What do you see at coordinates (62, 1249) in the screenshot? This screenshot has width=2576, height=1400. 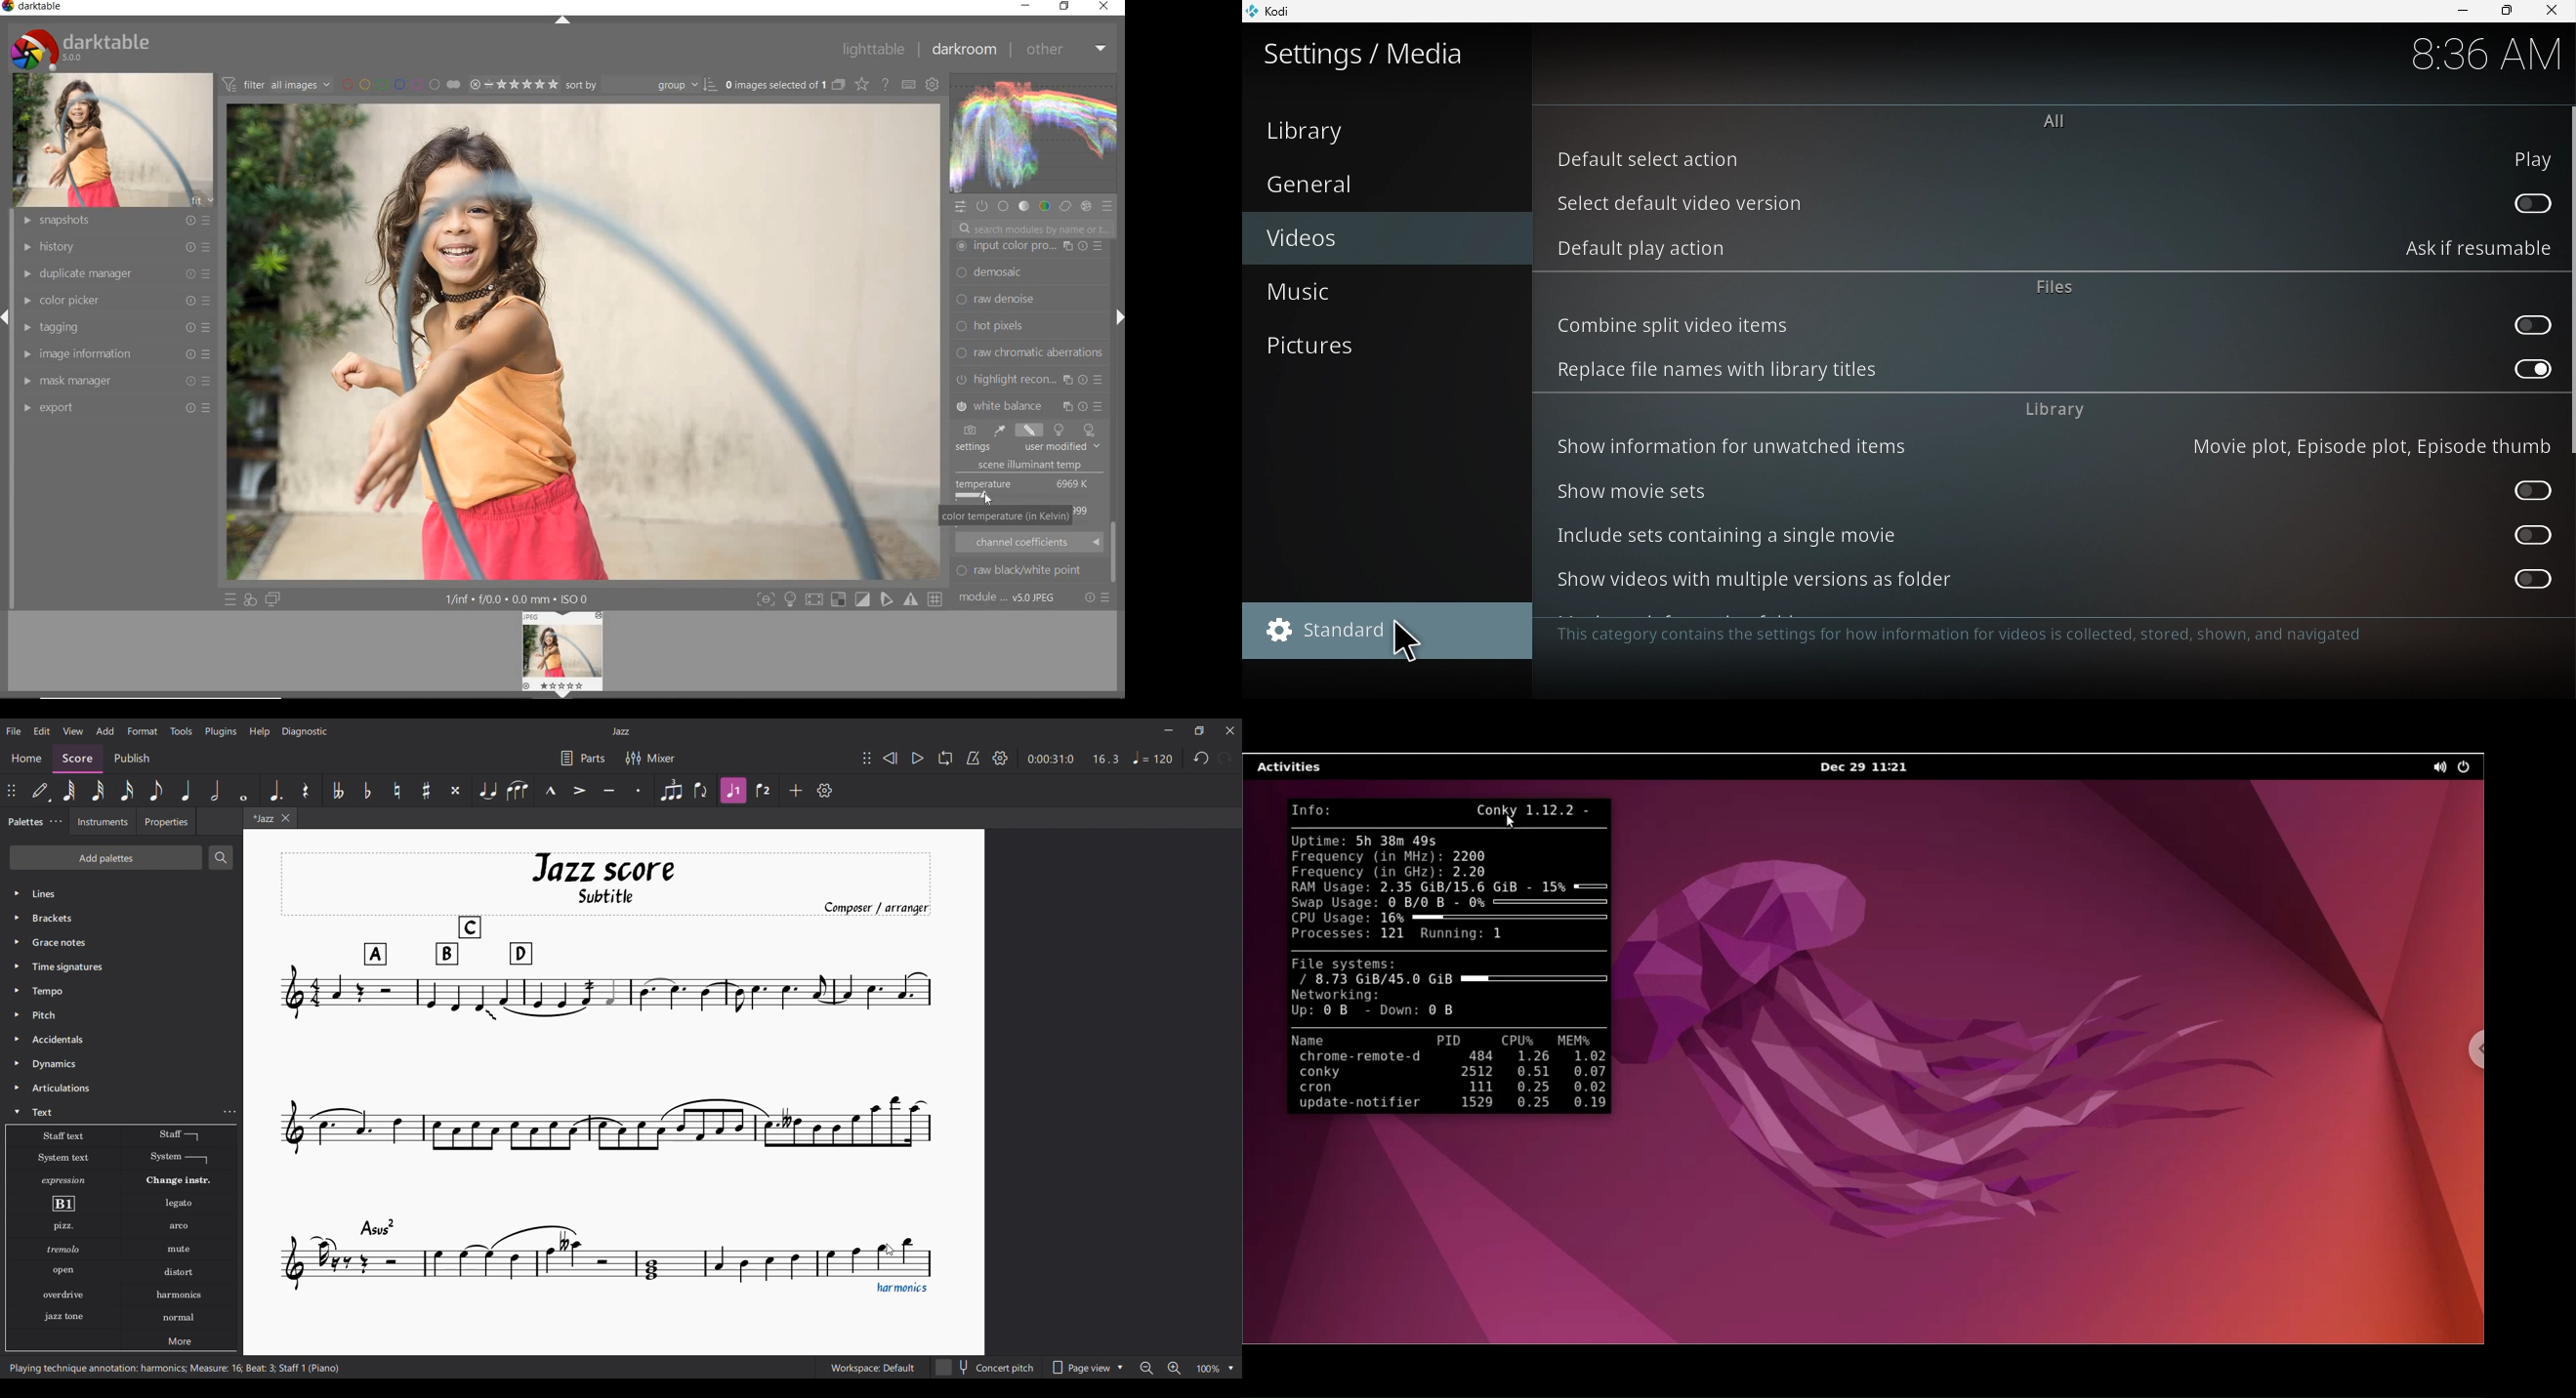 I see `` at bounding box center [62, 1249].